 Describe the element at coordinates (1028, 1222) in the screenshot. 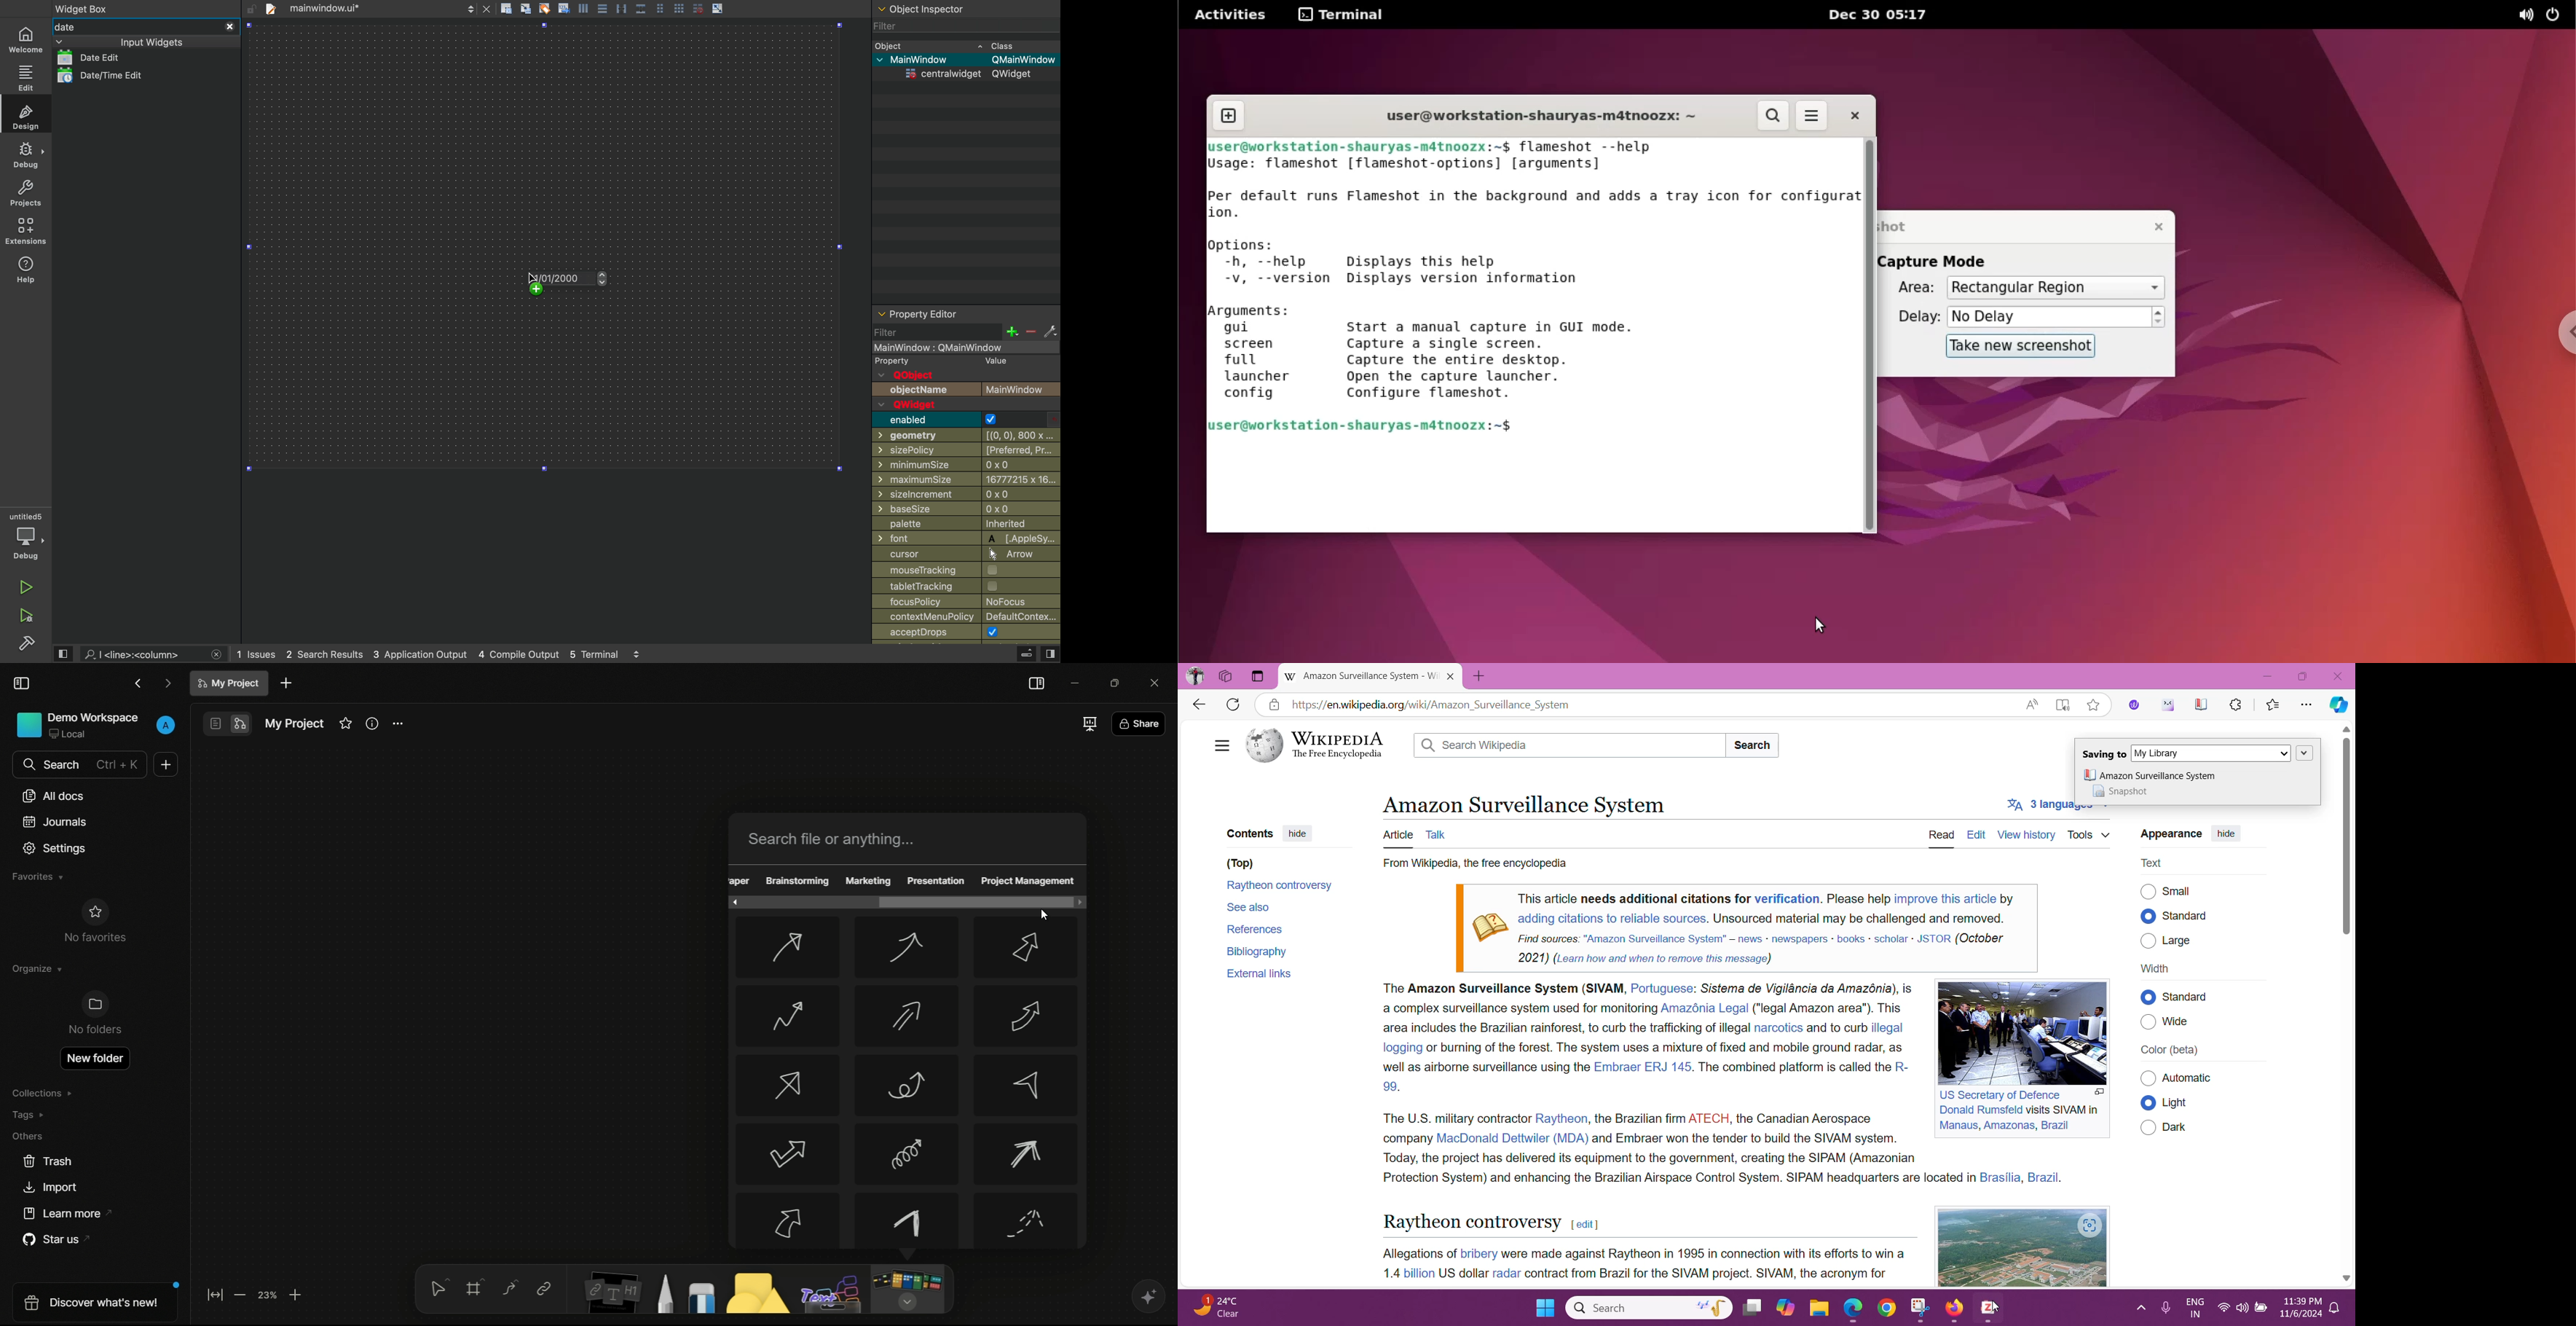

I see `arrow-15` at that location.